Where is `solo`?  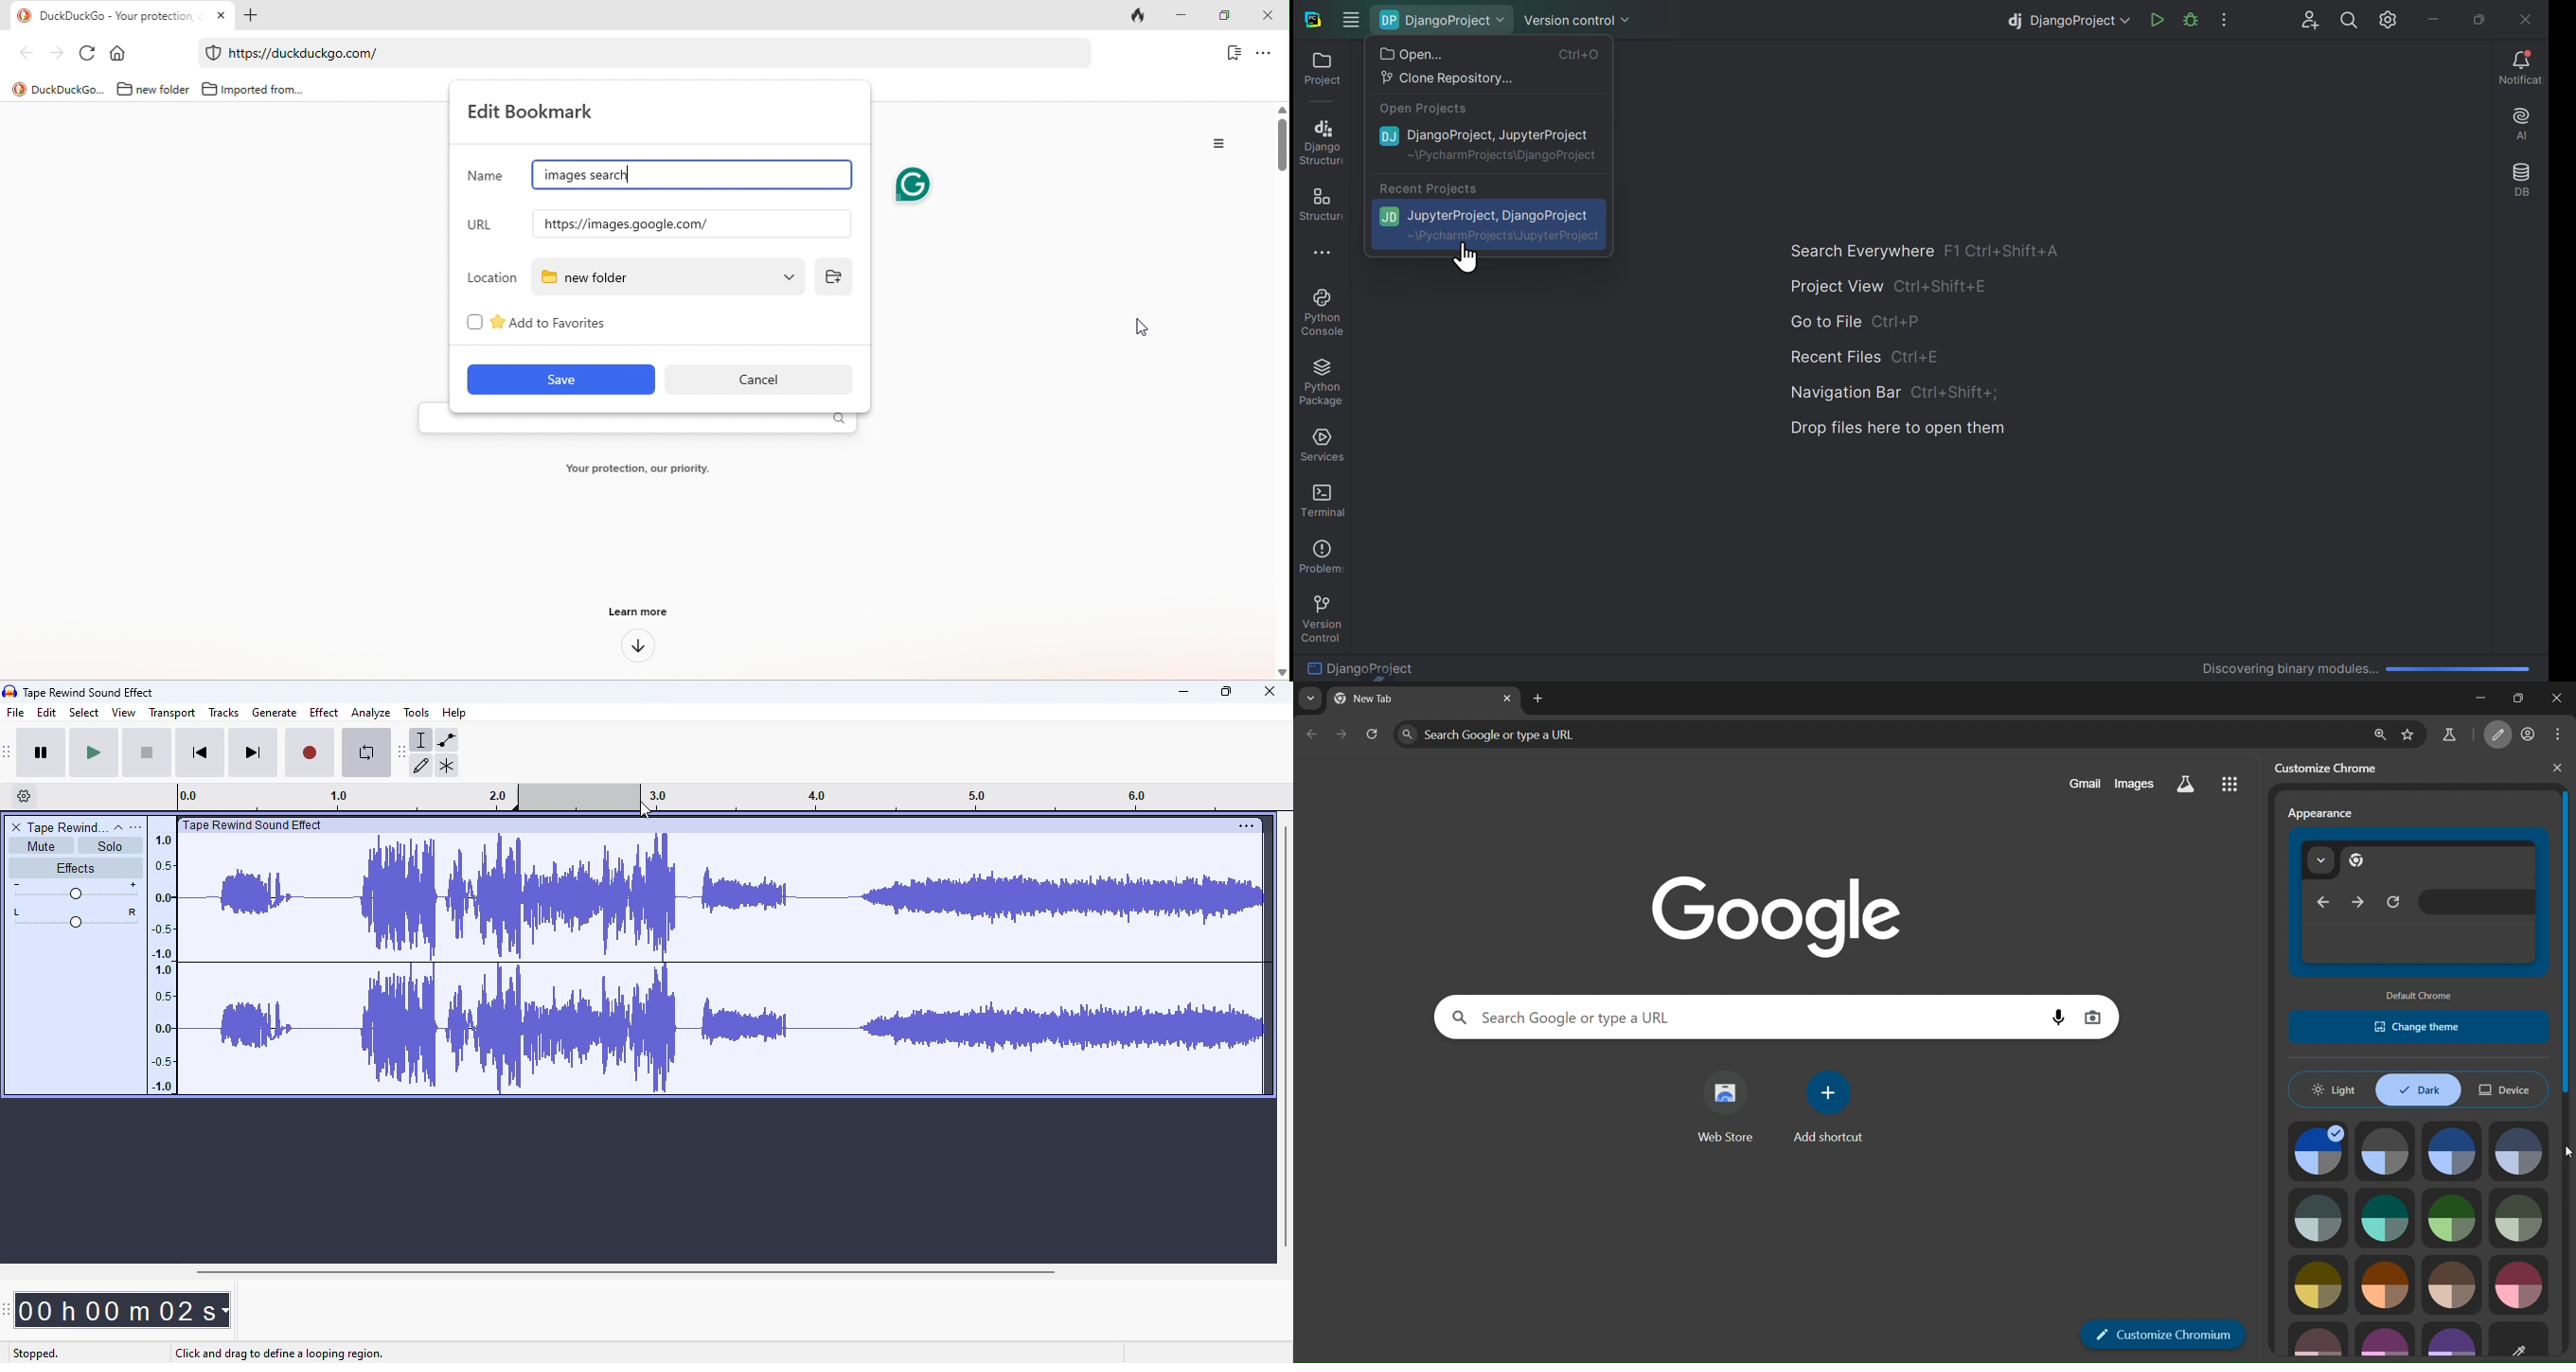
solo is located at coordinates (112, 846).